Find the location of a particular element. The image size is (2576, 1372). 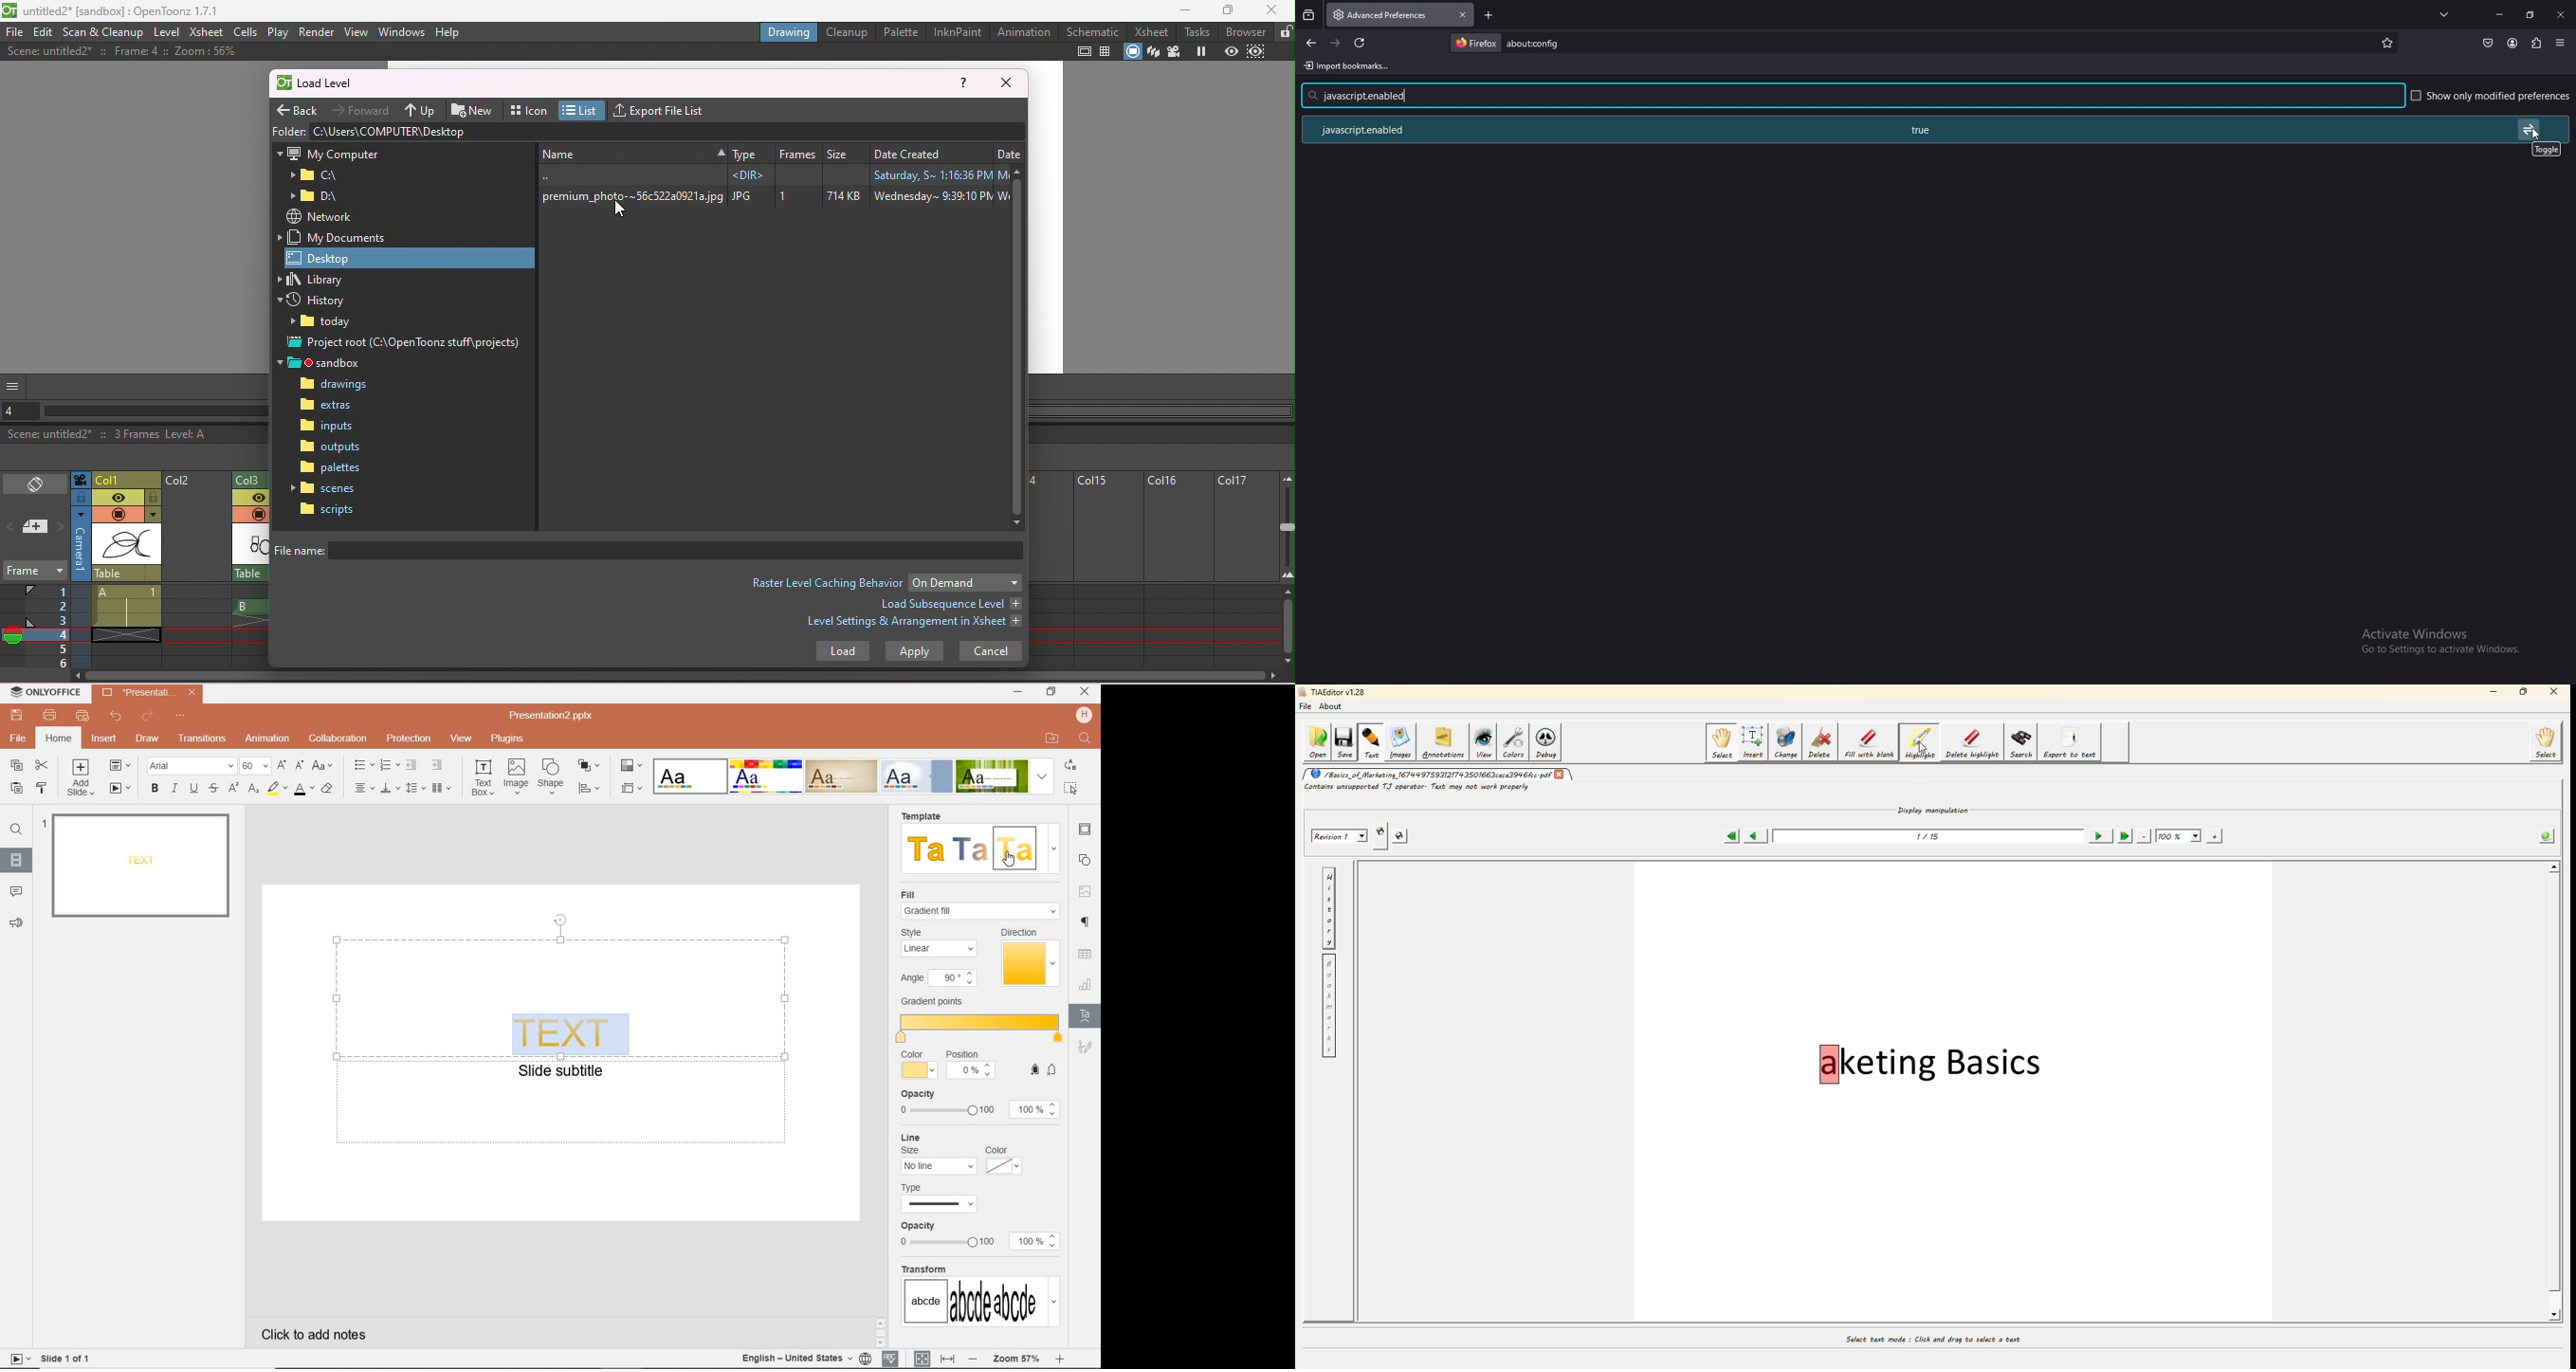

ITALIC is located at coordinates (174, 789).